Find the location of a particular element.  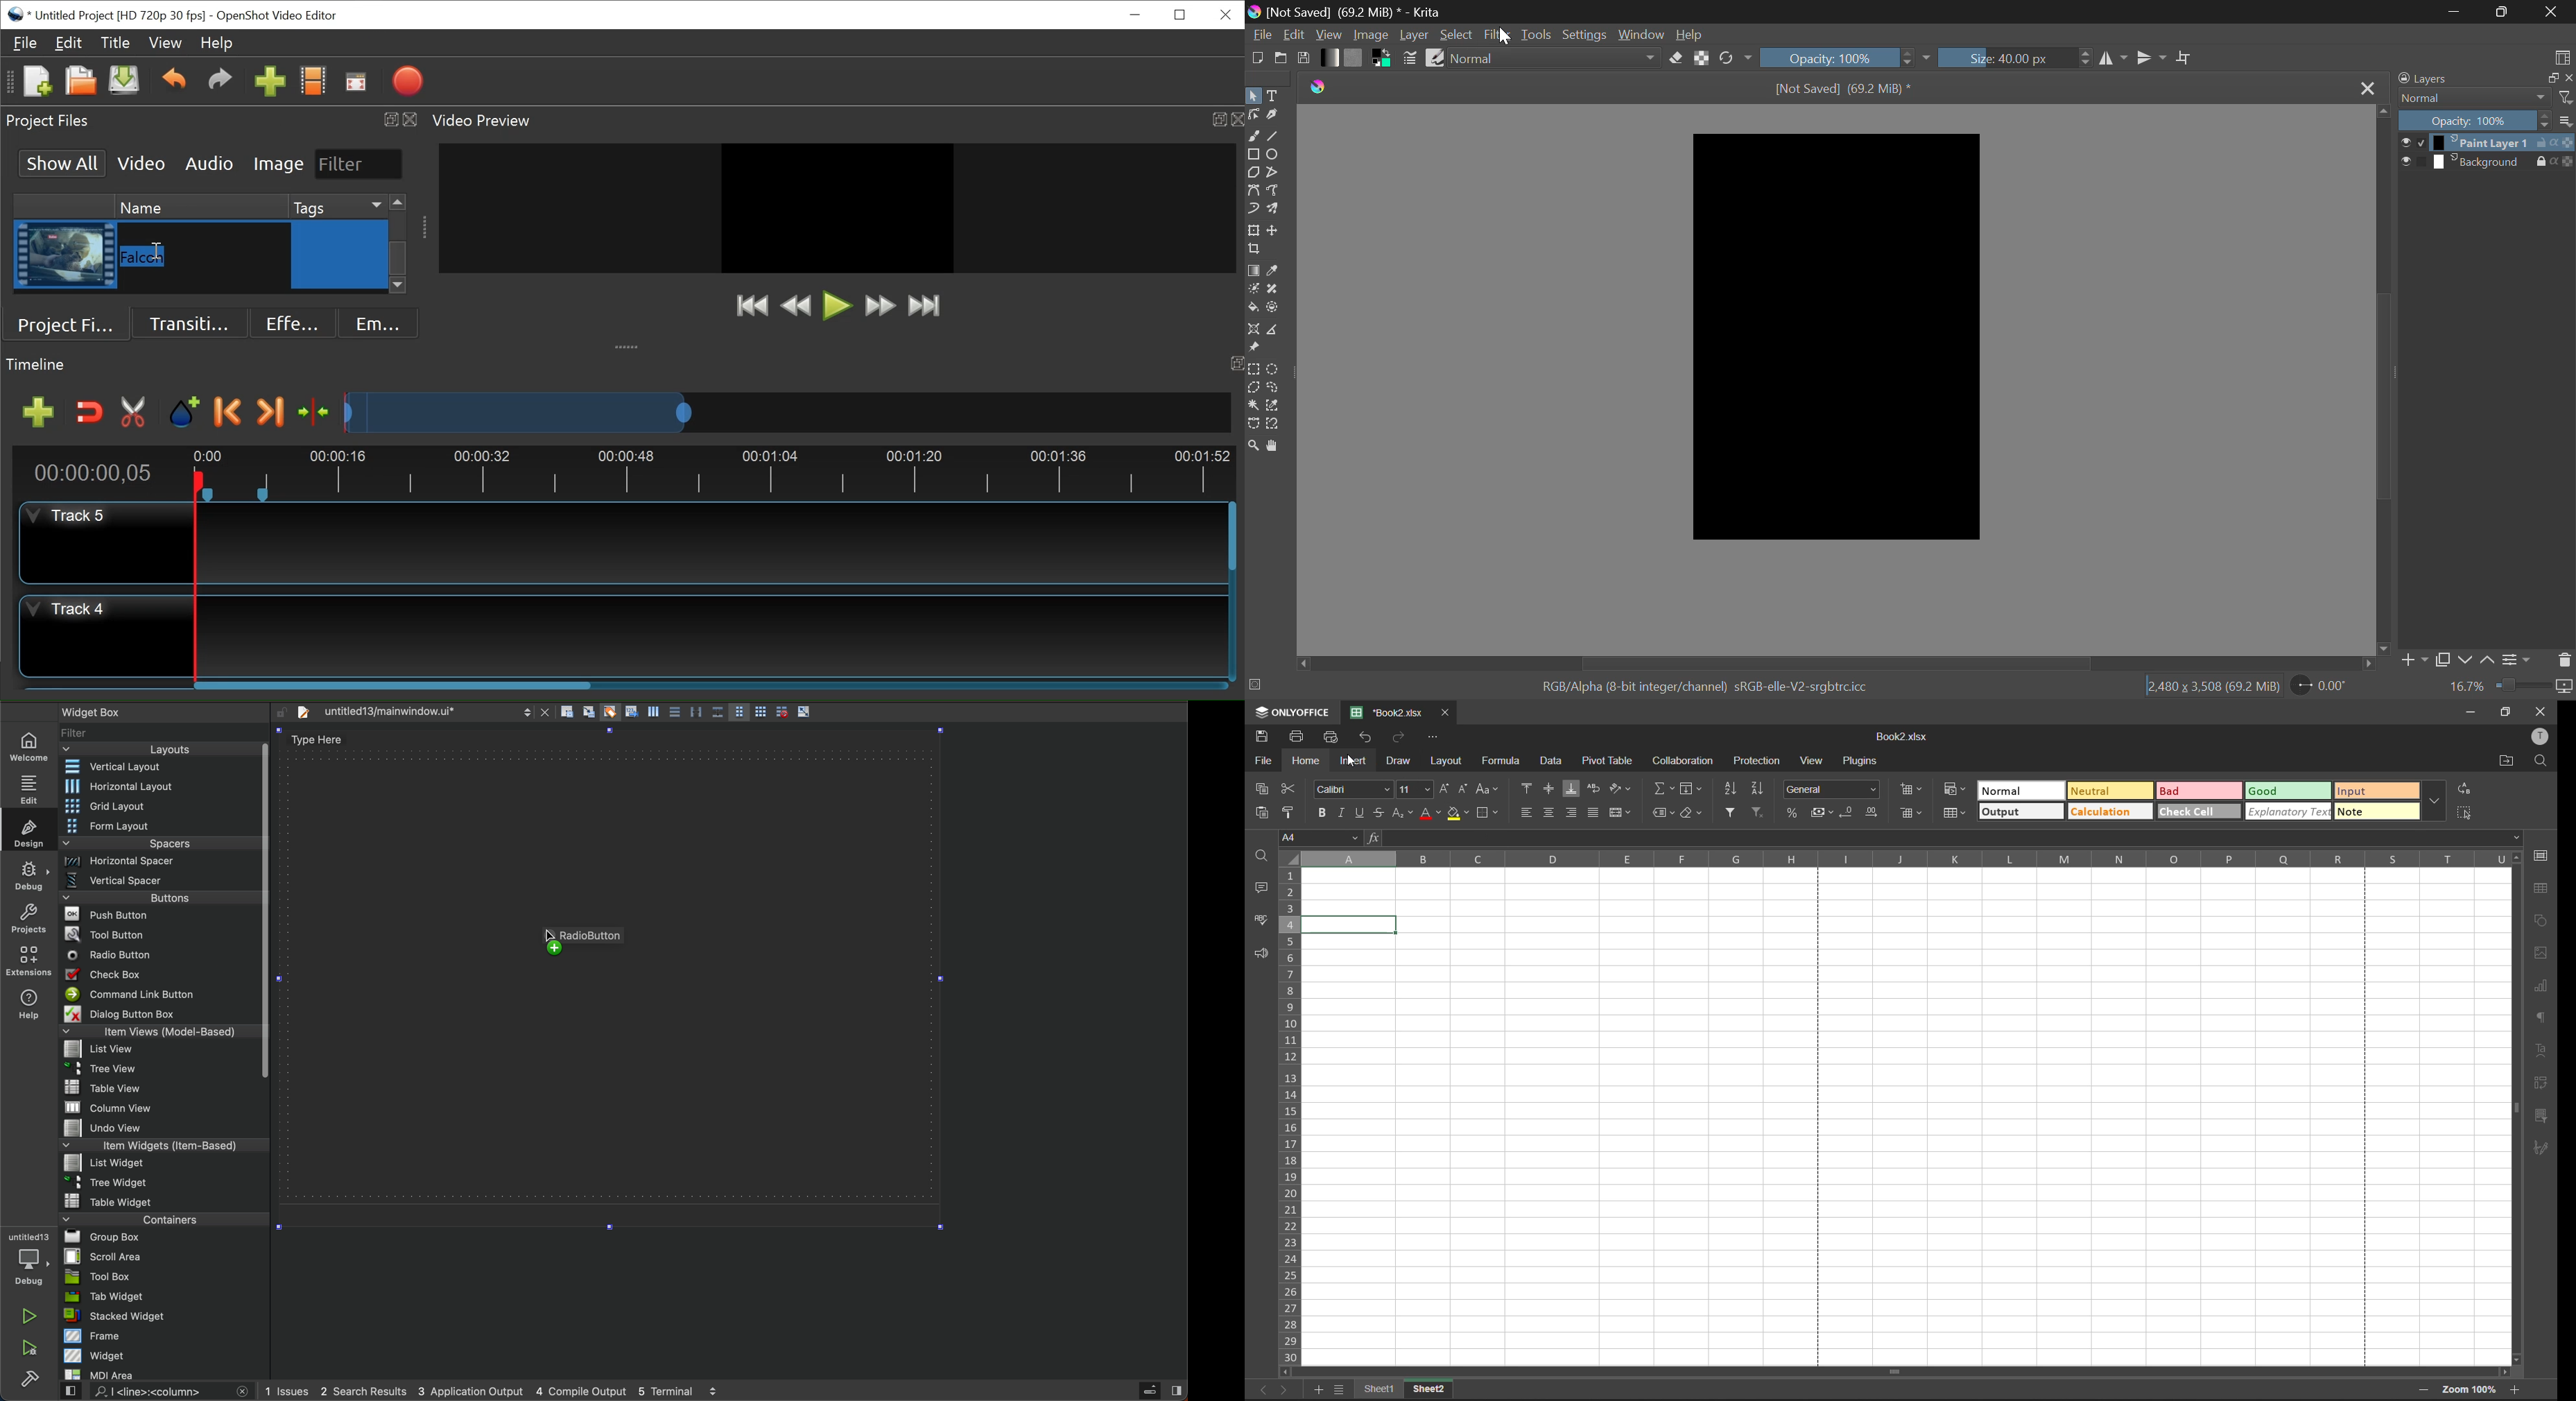

protection is located at coordinates (1756, 760).